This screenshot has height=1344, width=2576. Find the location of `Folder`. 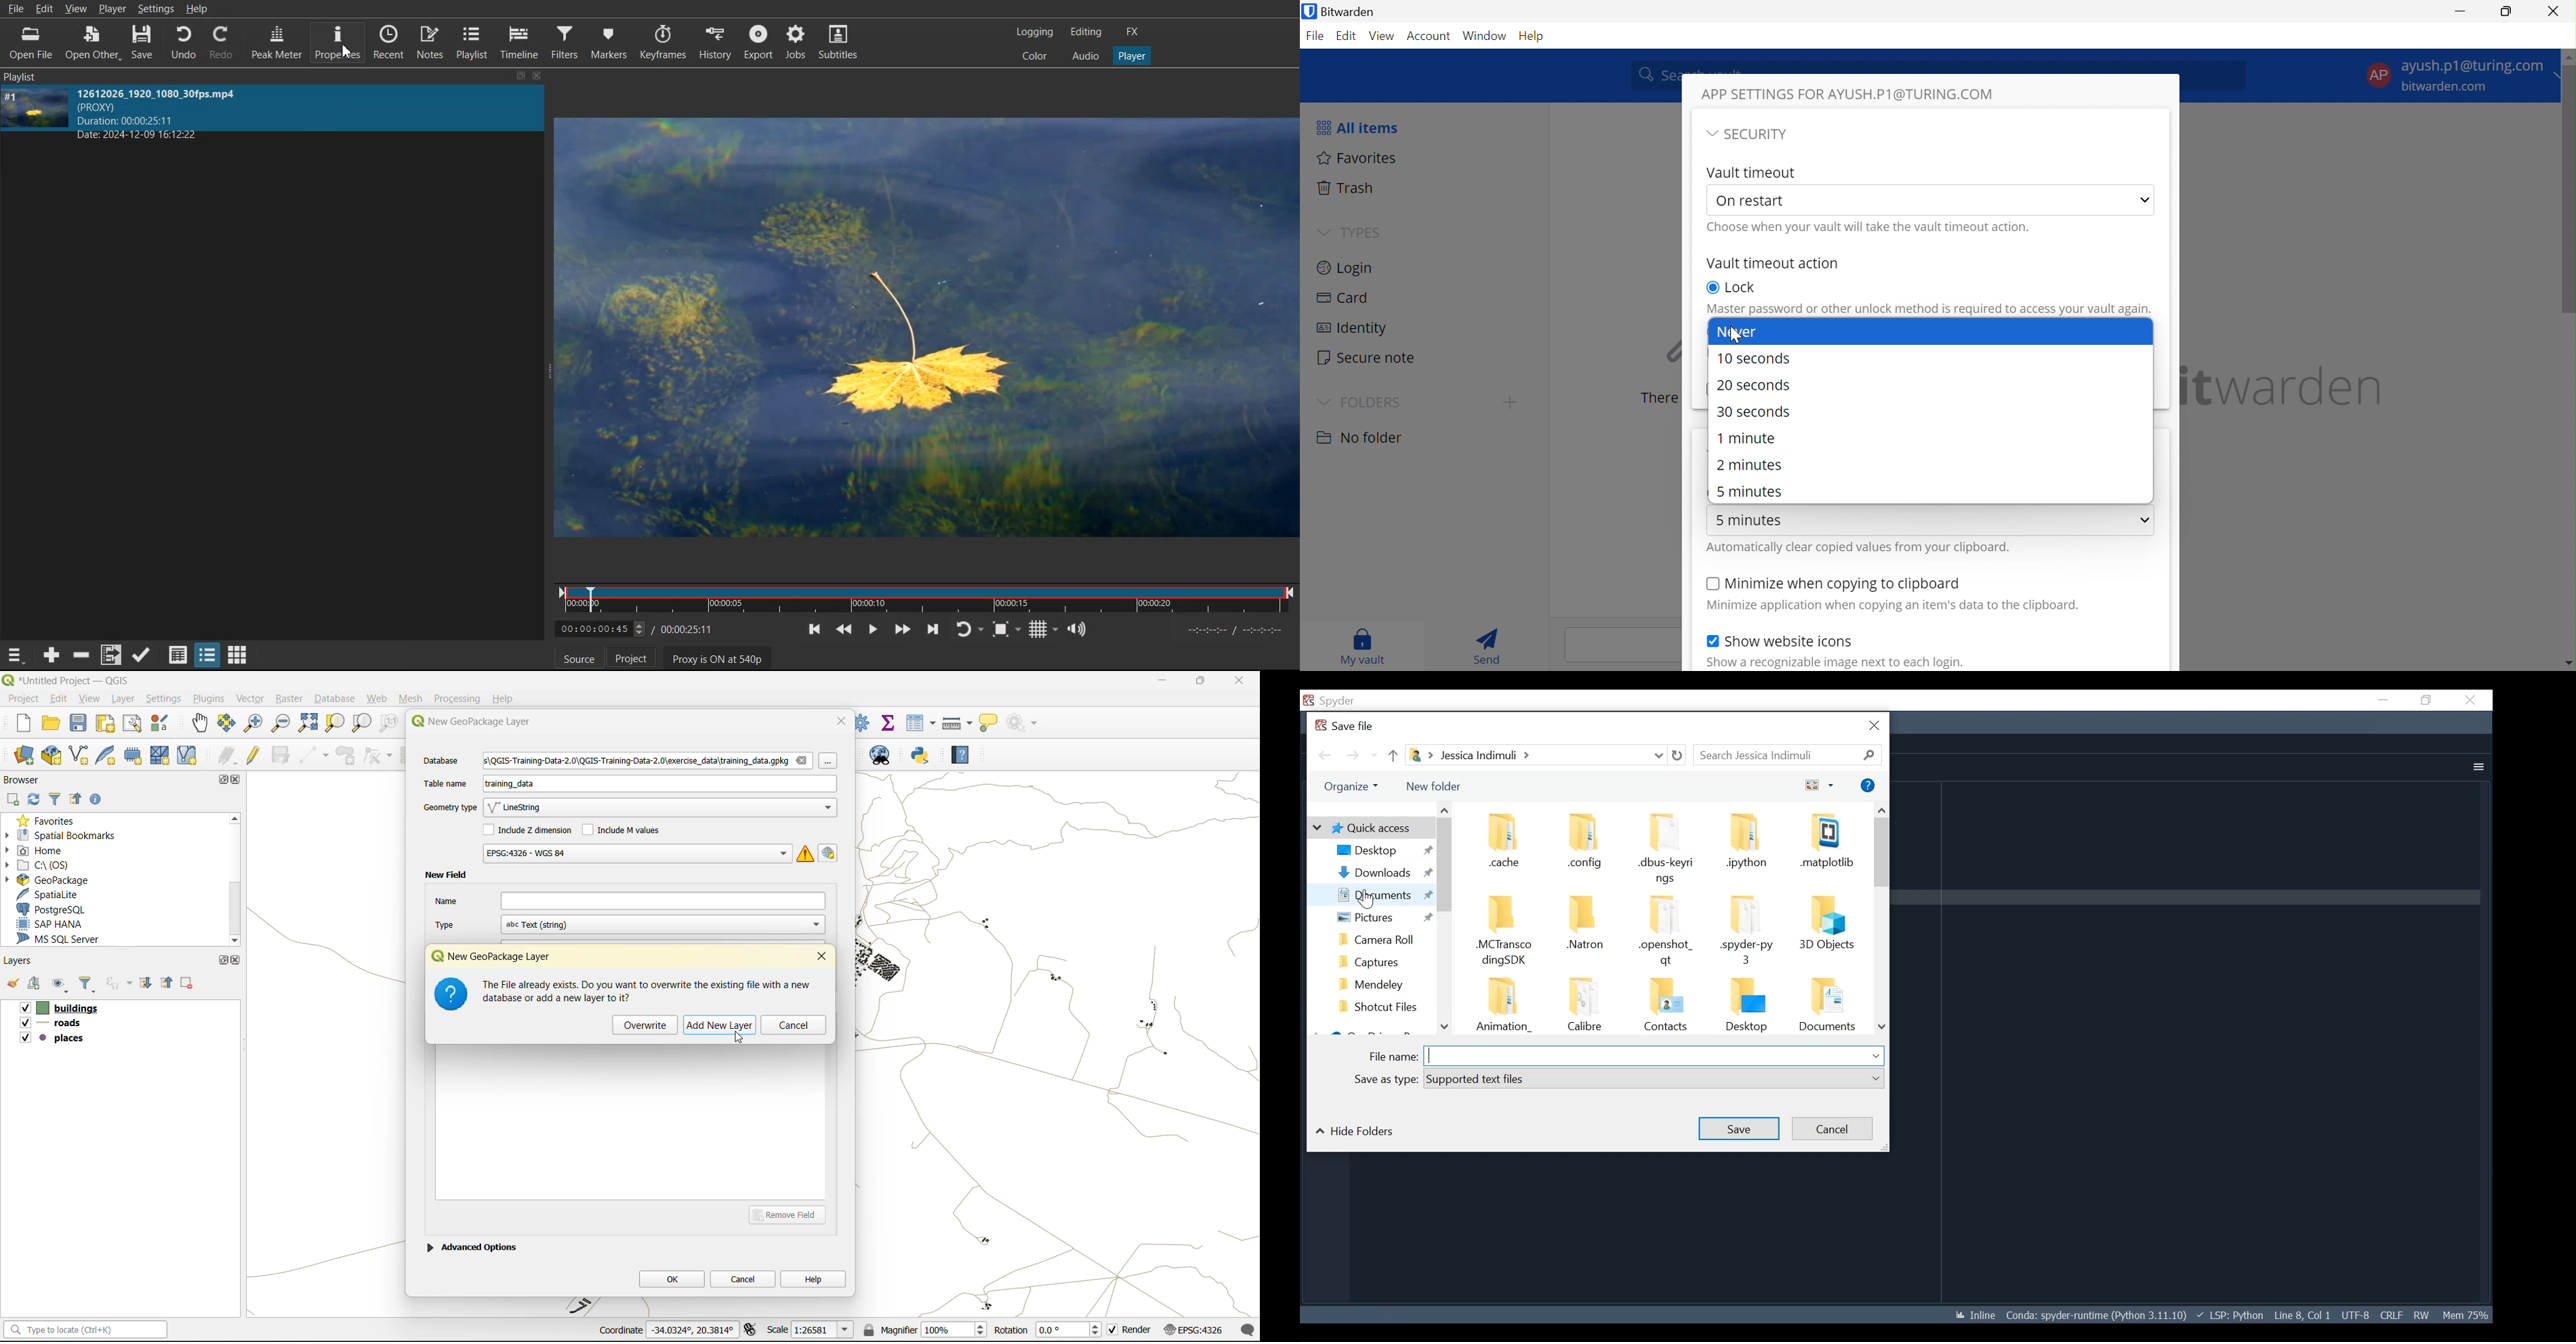

Folder is located at coordinates (1581, 843).